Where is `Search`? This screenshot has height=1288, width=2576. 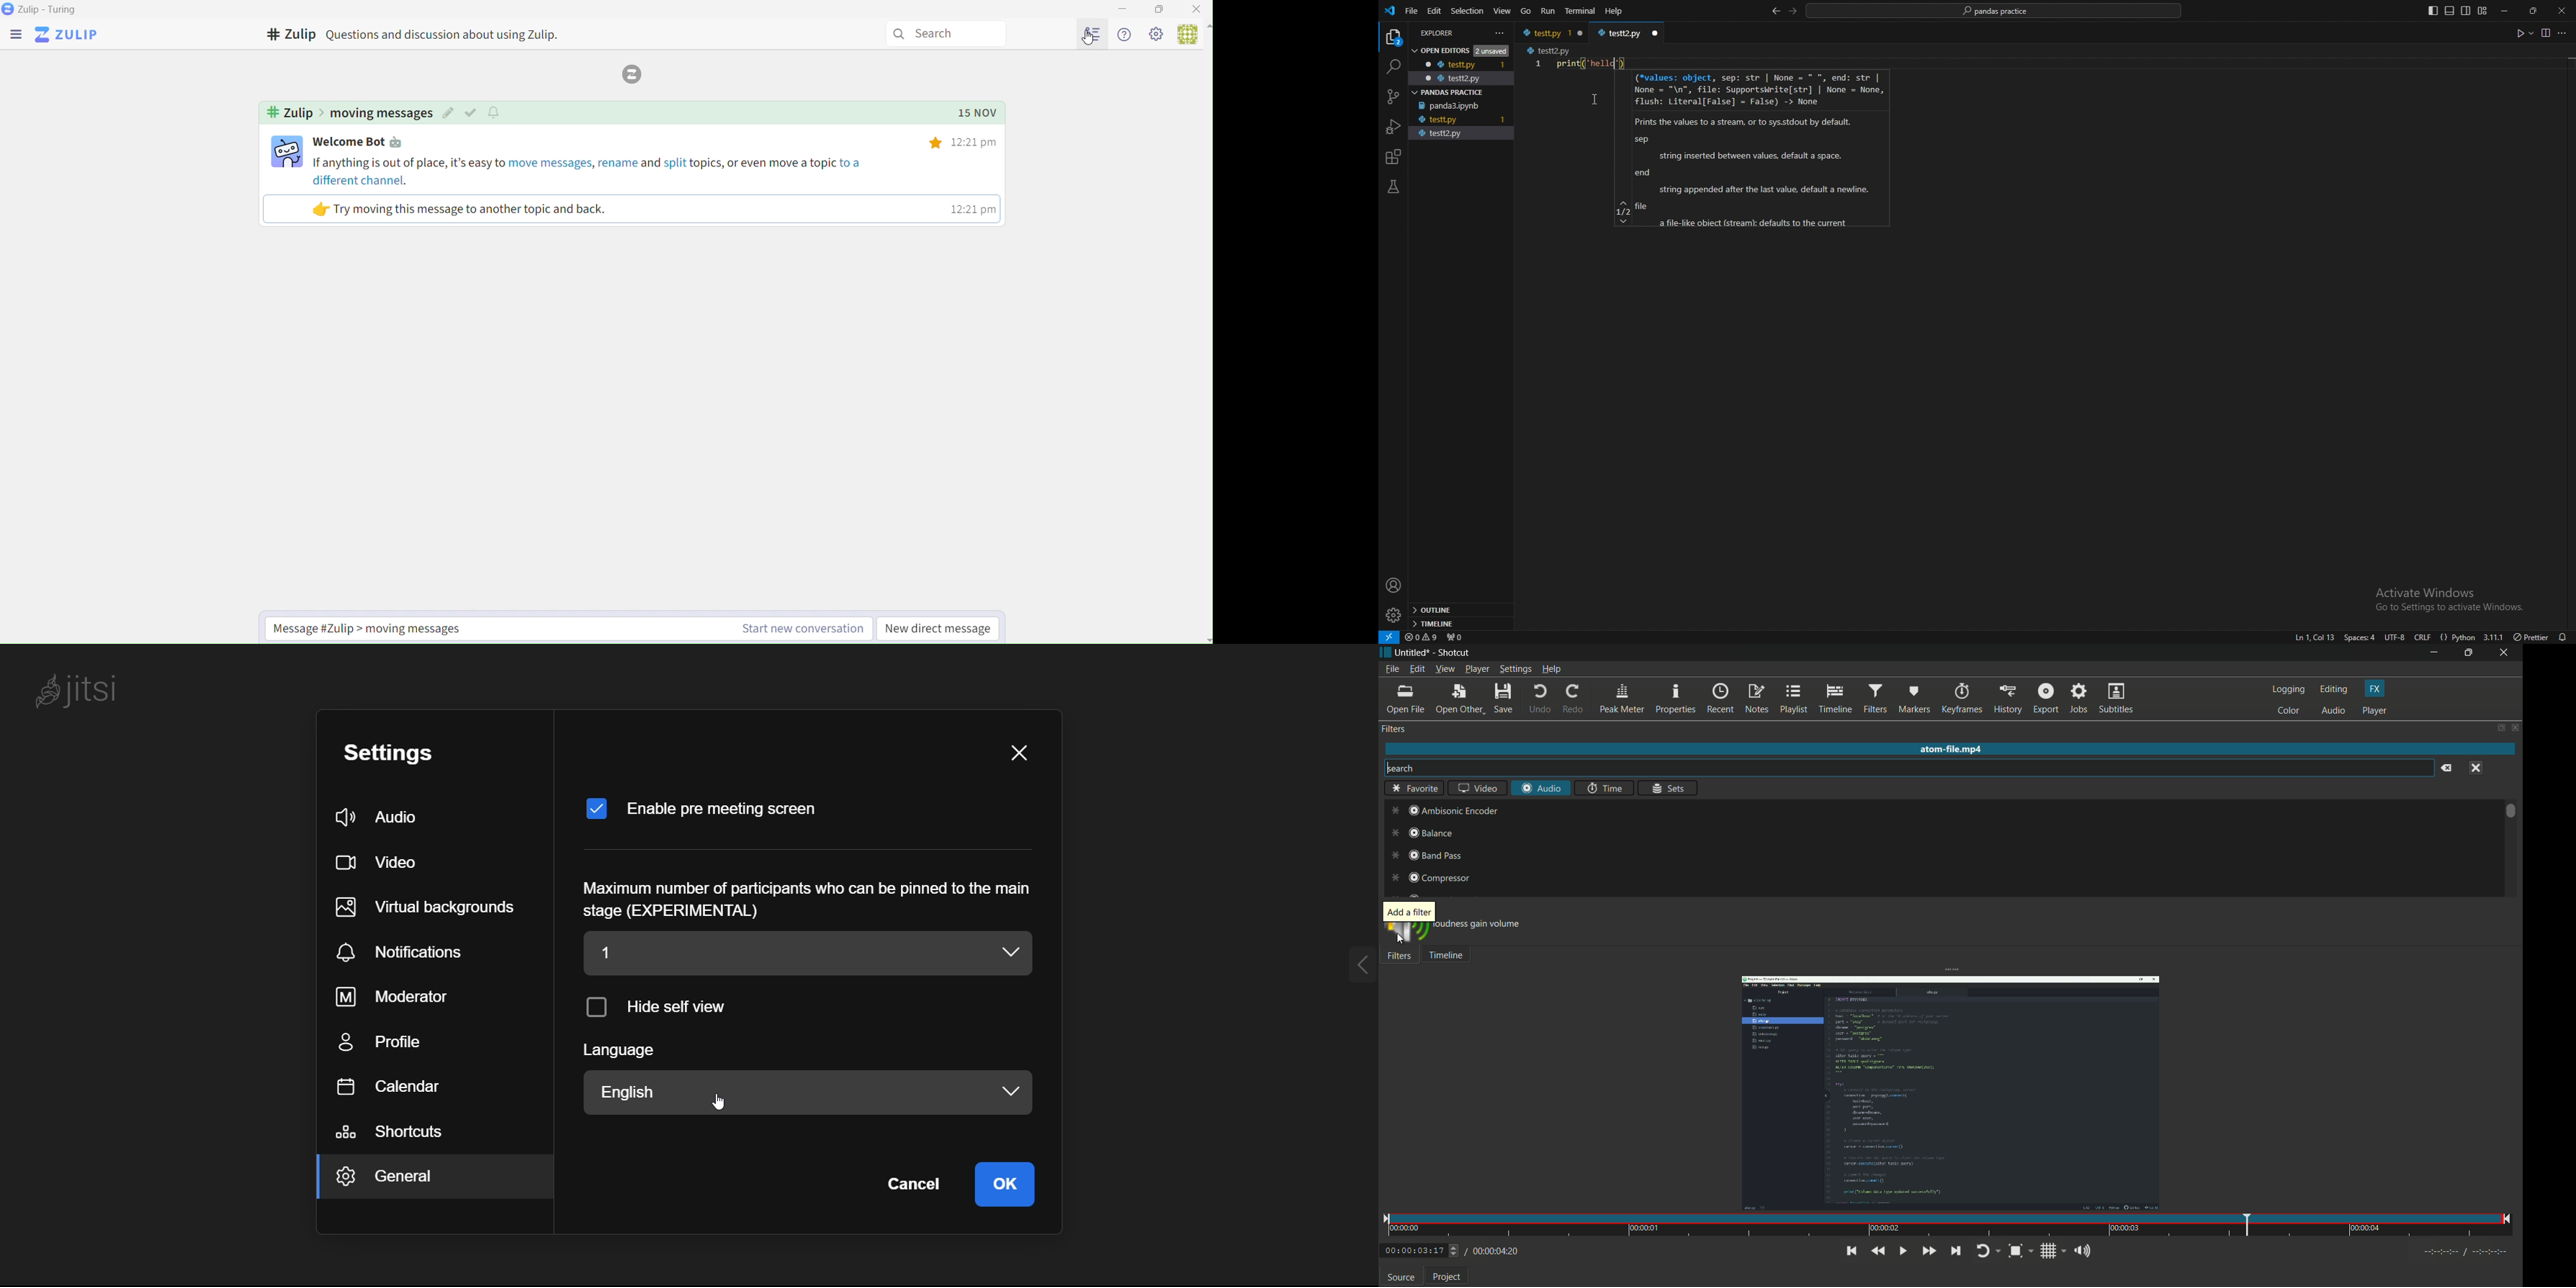
Search is located at coordinates (946, 34).